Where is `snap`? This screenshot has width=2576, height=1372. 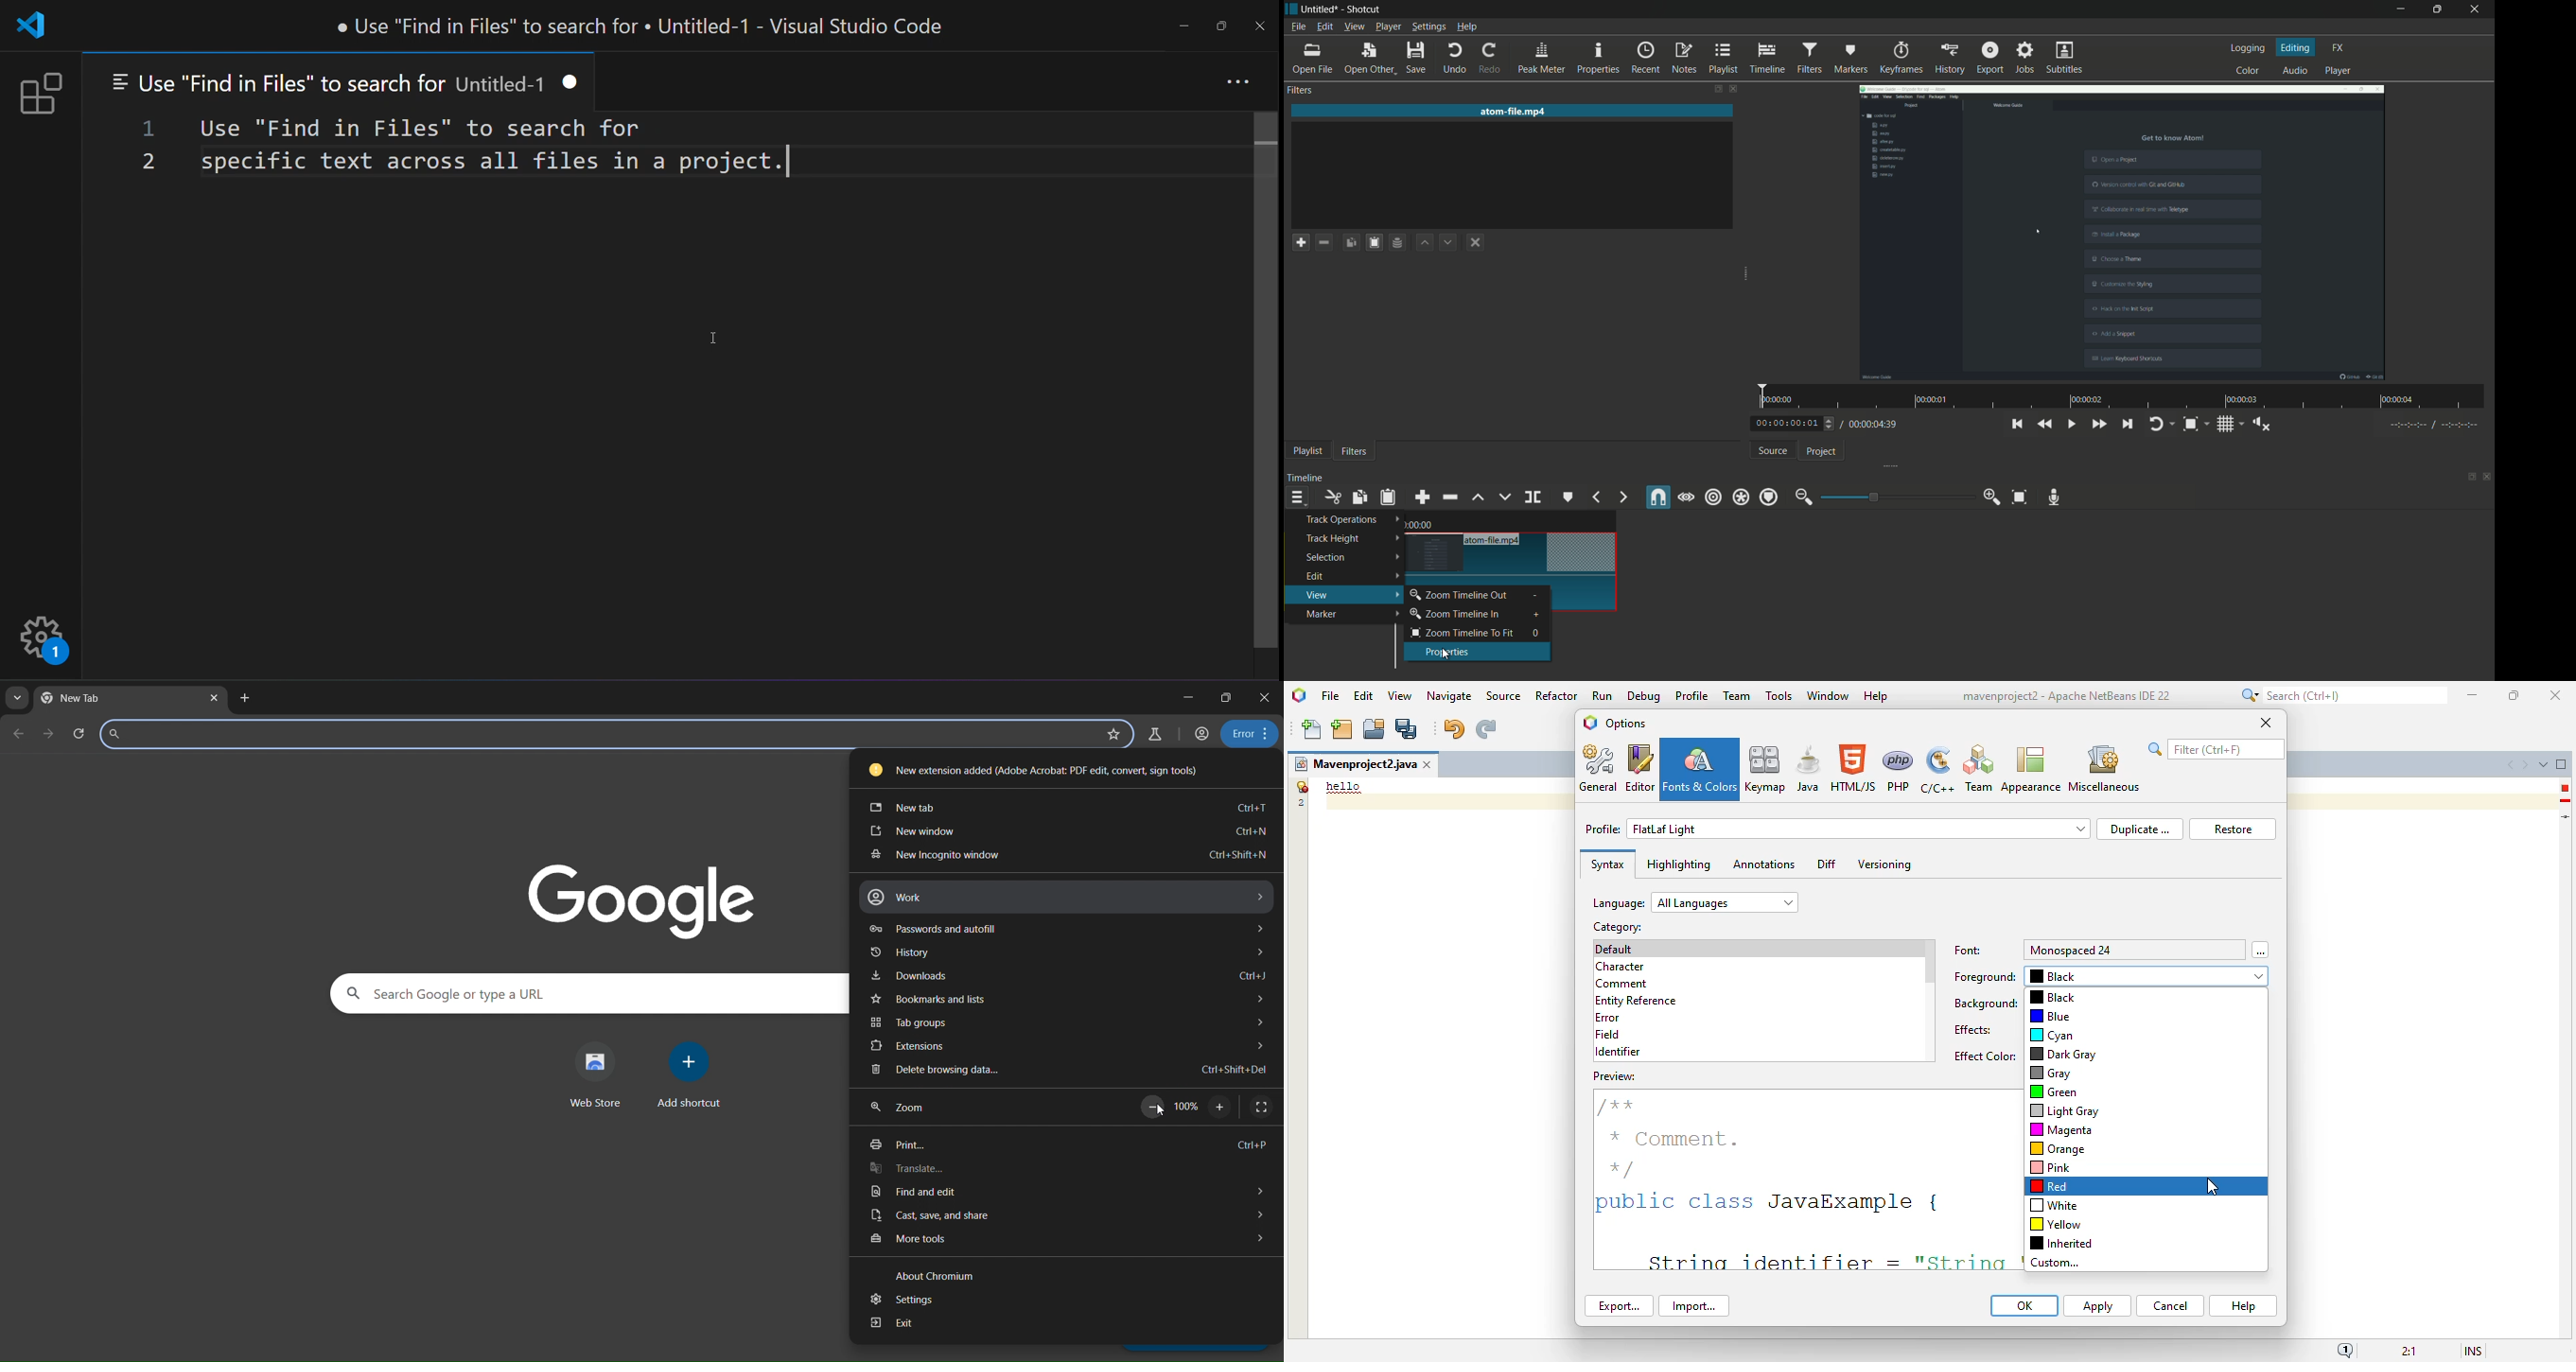
snap is located at coordinates (1656, 497).